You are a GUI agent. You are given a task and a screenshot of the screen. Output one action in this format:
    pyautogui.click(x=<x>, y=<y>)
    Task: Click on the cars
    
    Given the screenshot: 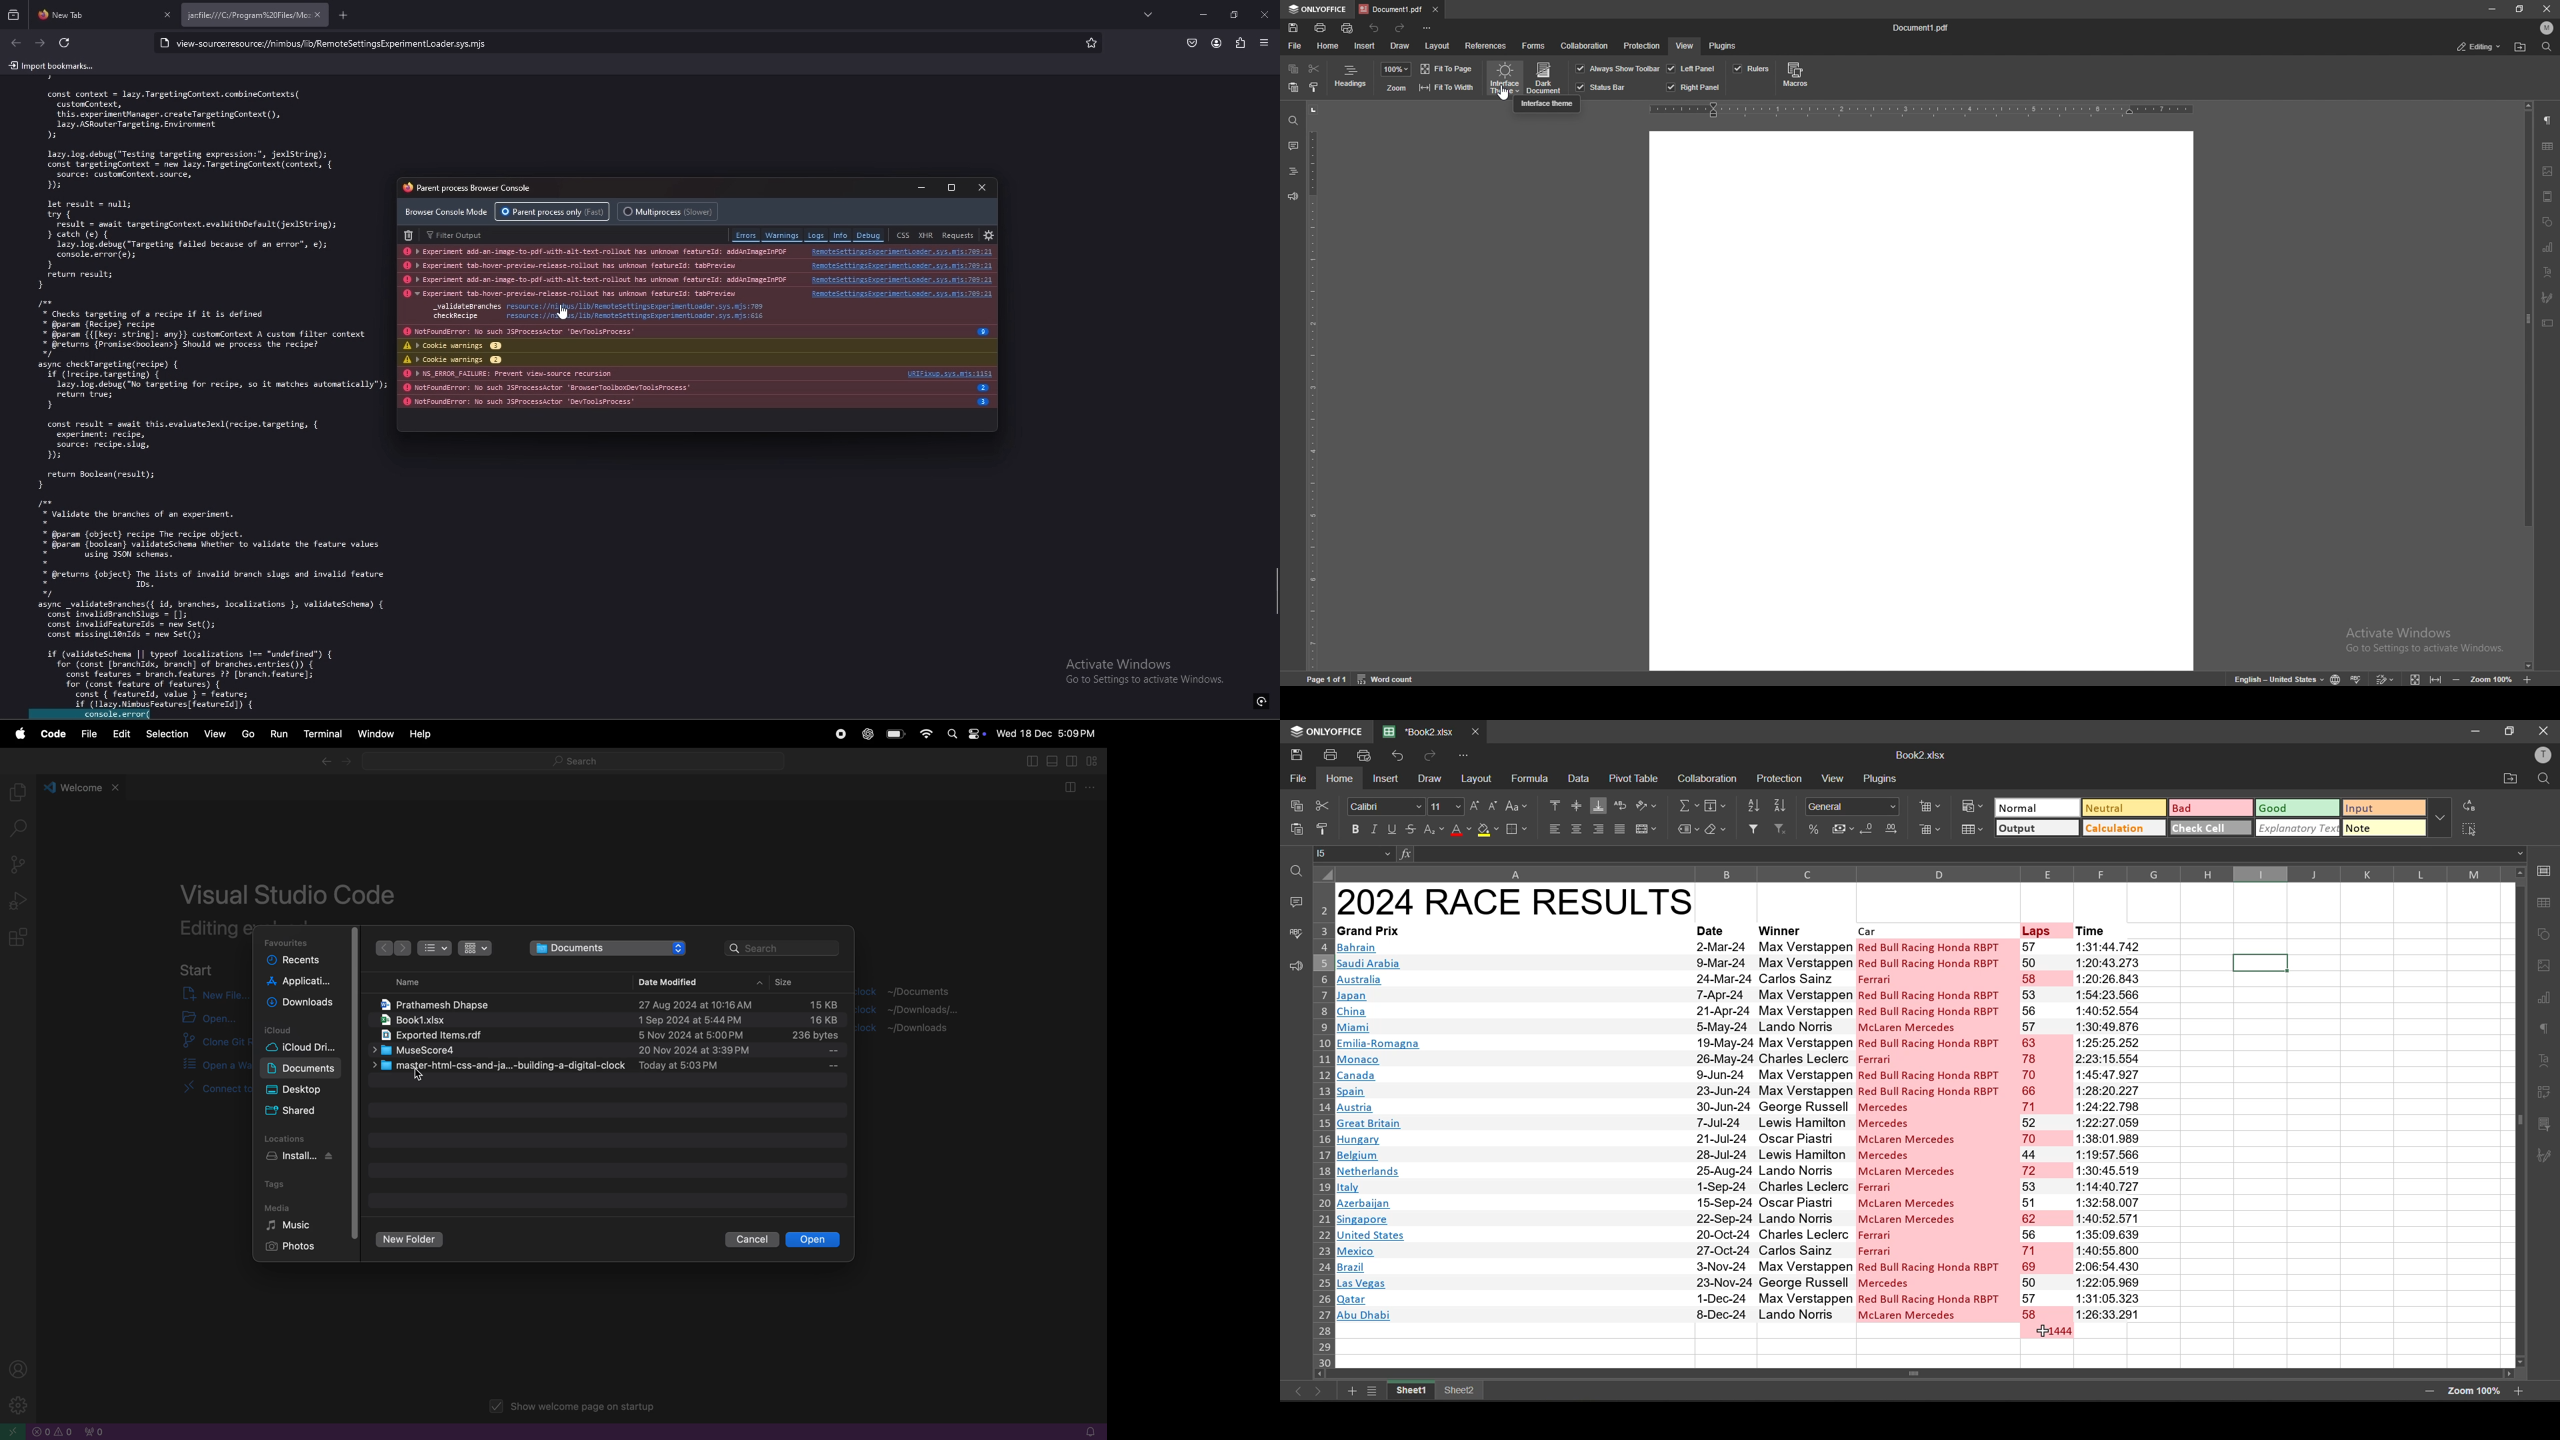 What is the action you would take?
    pyautogui.click(x=1931, y=1131)
    